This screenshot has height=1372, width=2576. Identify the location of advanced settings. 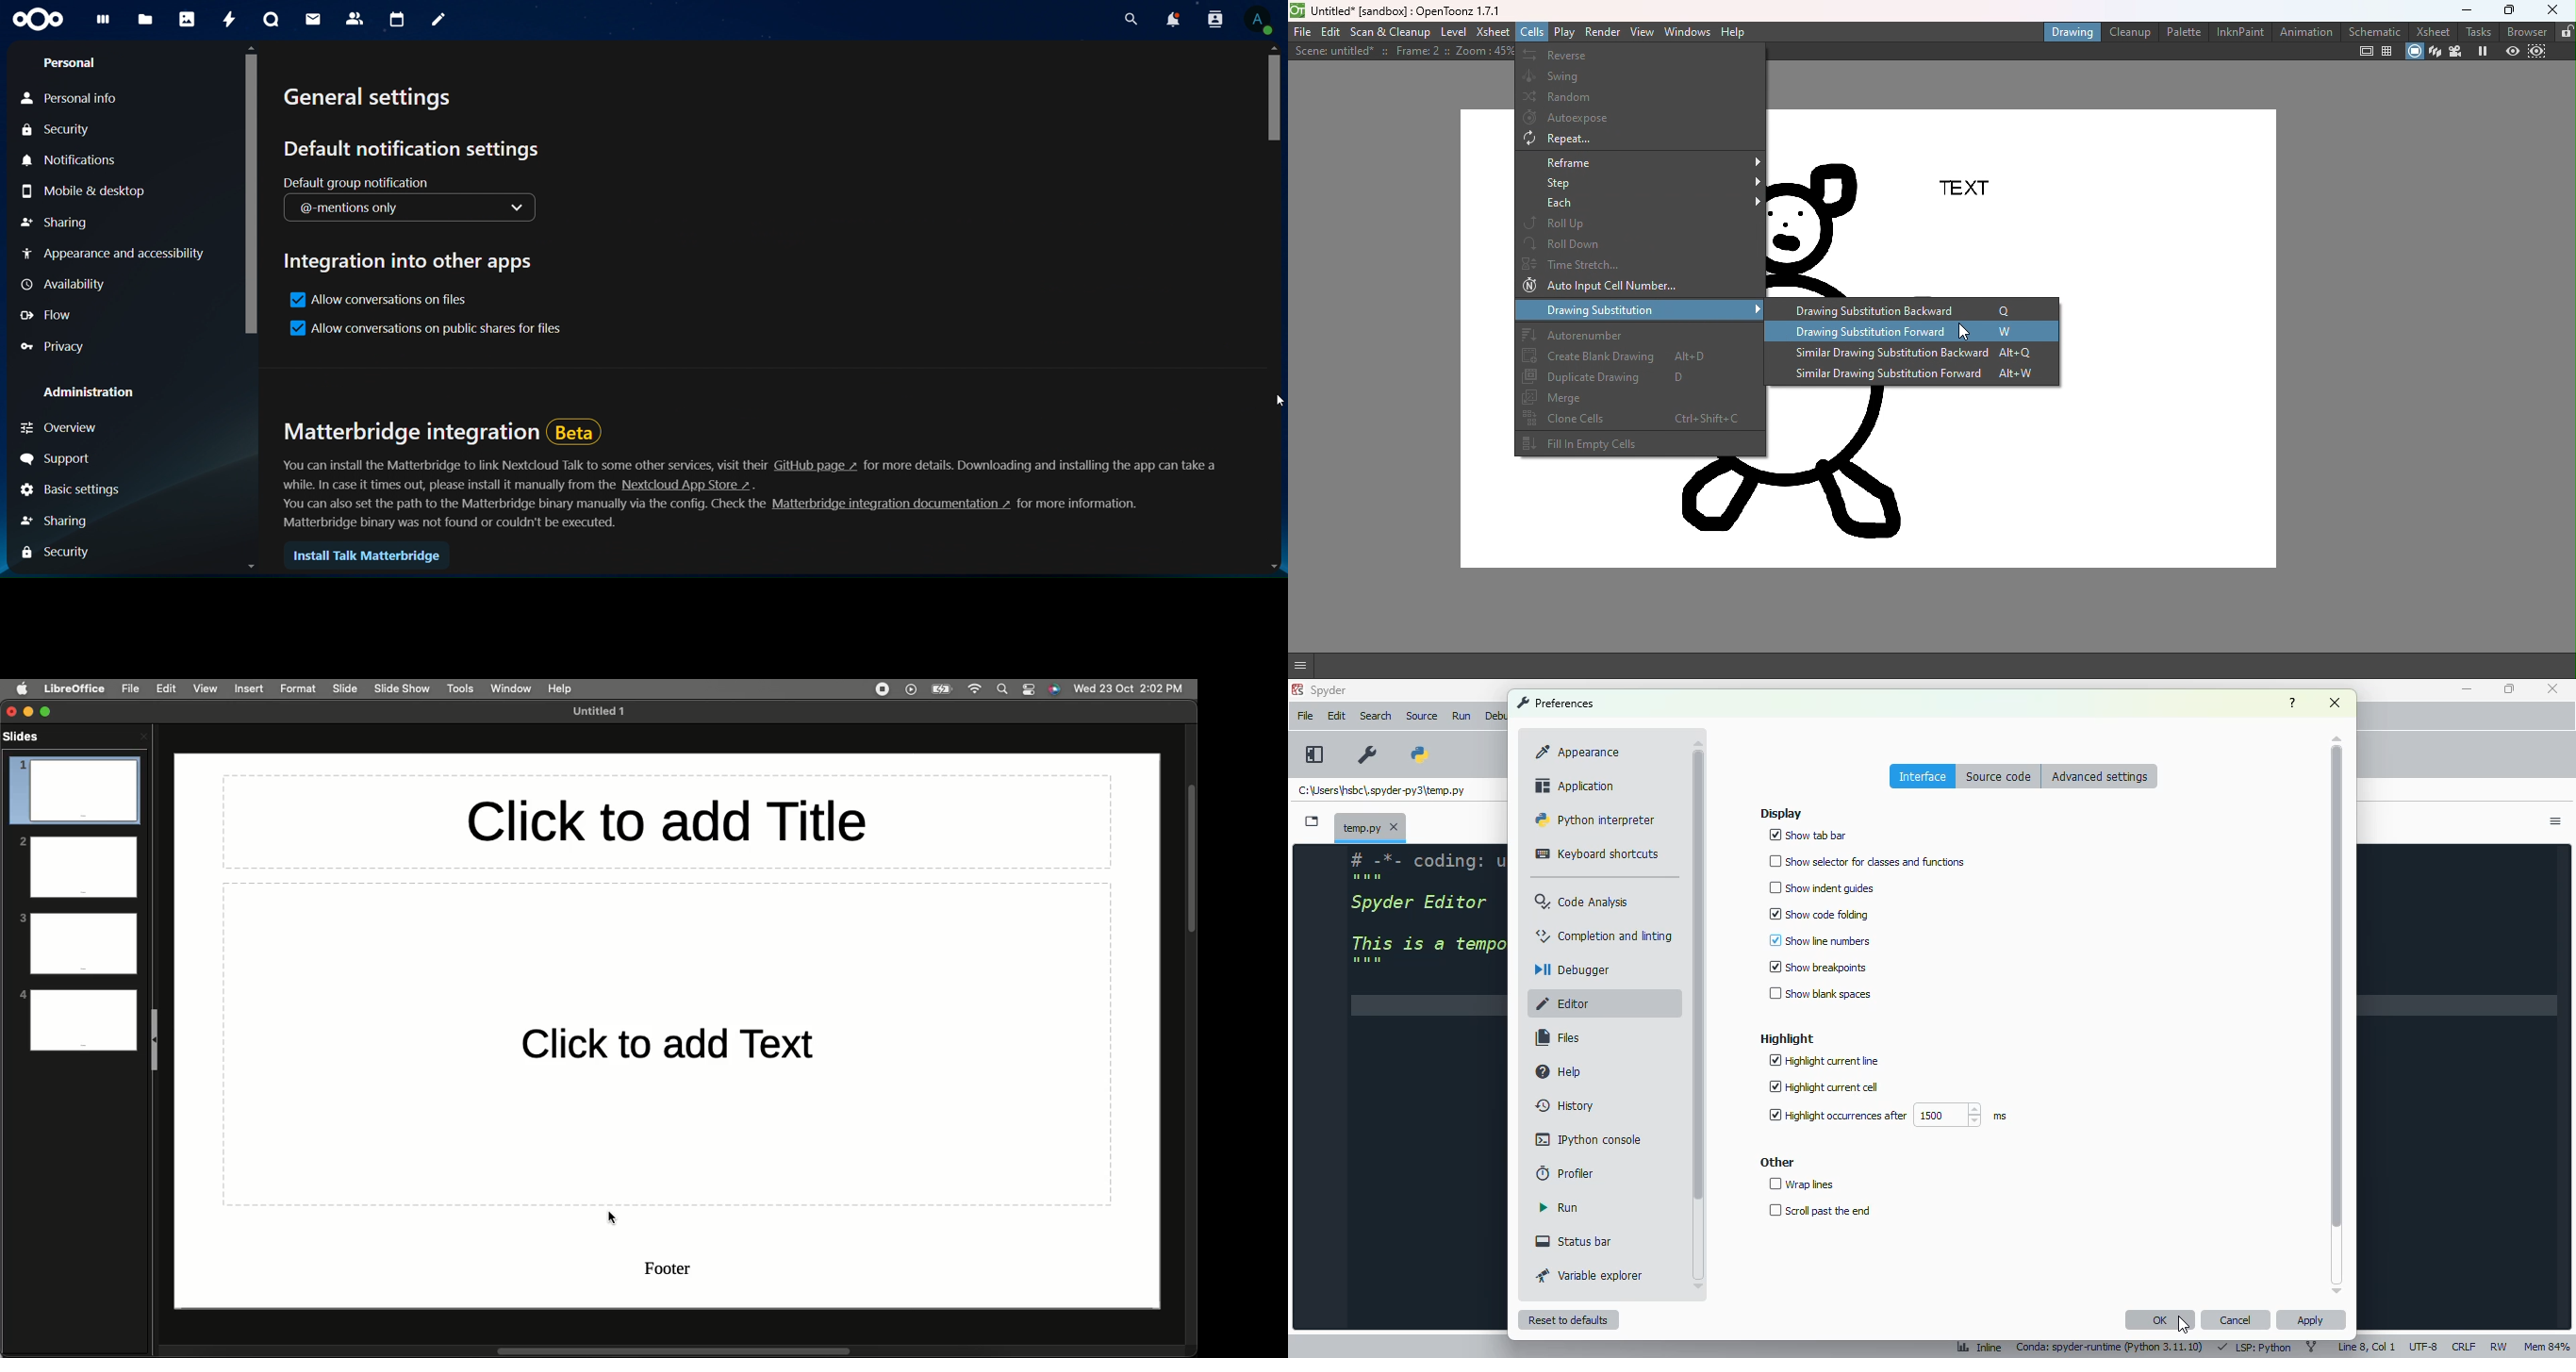
(2099, 776).